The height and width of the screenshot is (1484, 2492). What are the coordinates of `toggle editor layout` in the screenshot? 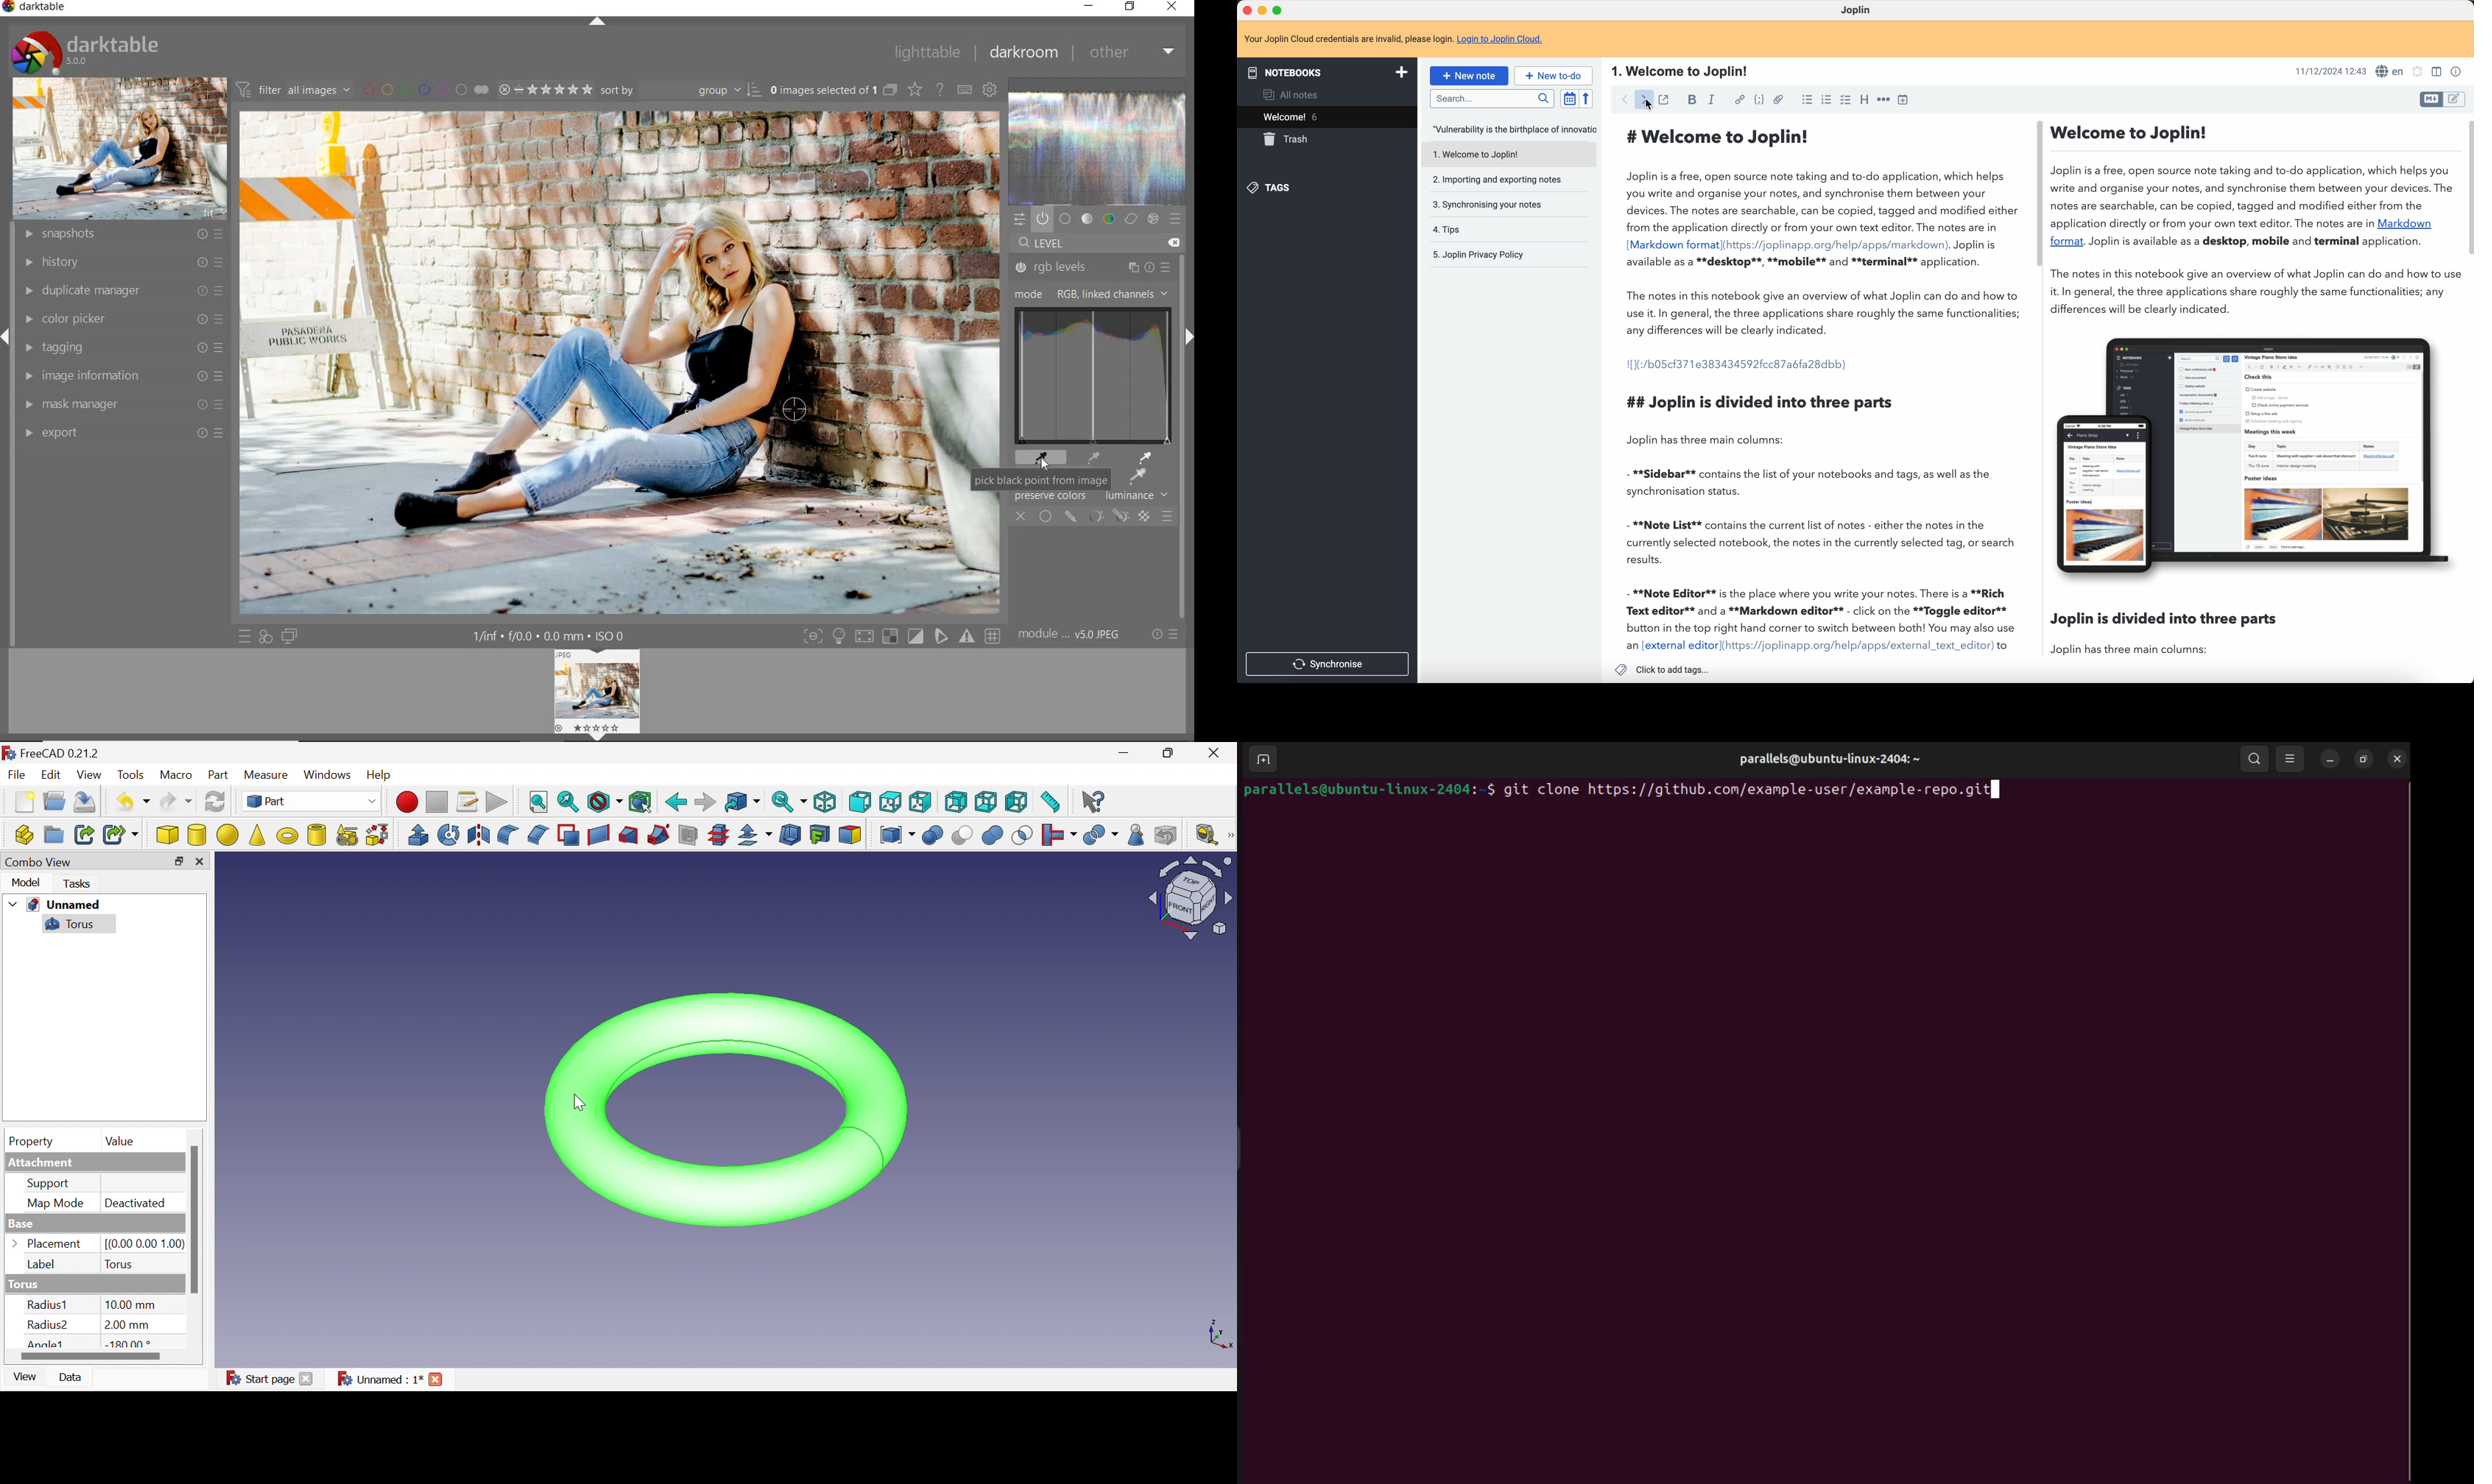 It's located at (2438, 71).